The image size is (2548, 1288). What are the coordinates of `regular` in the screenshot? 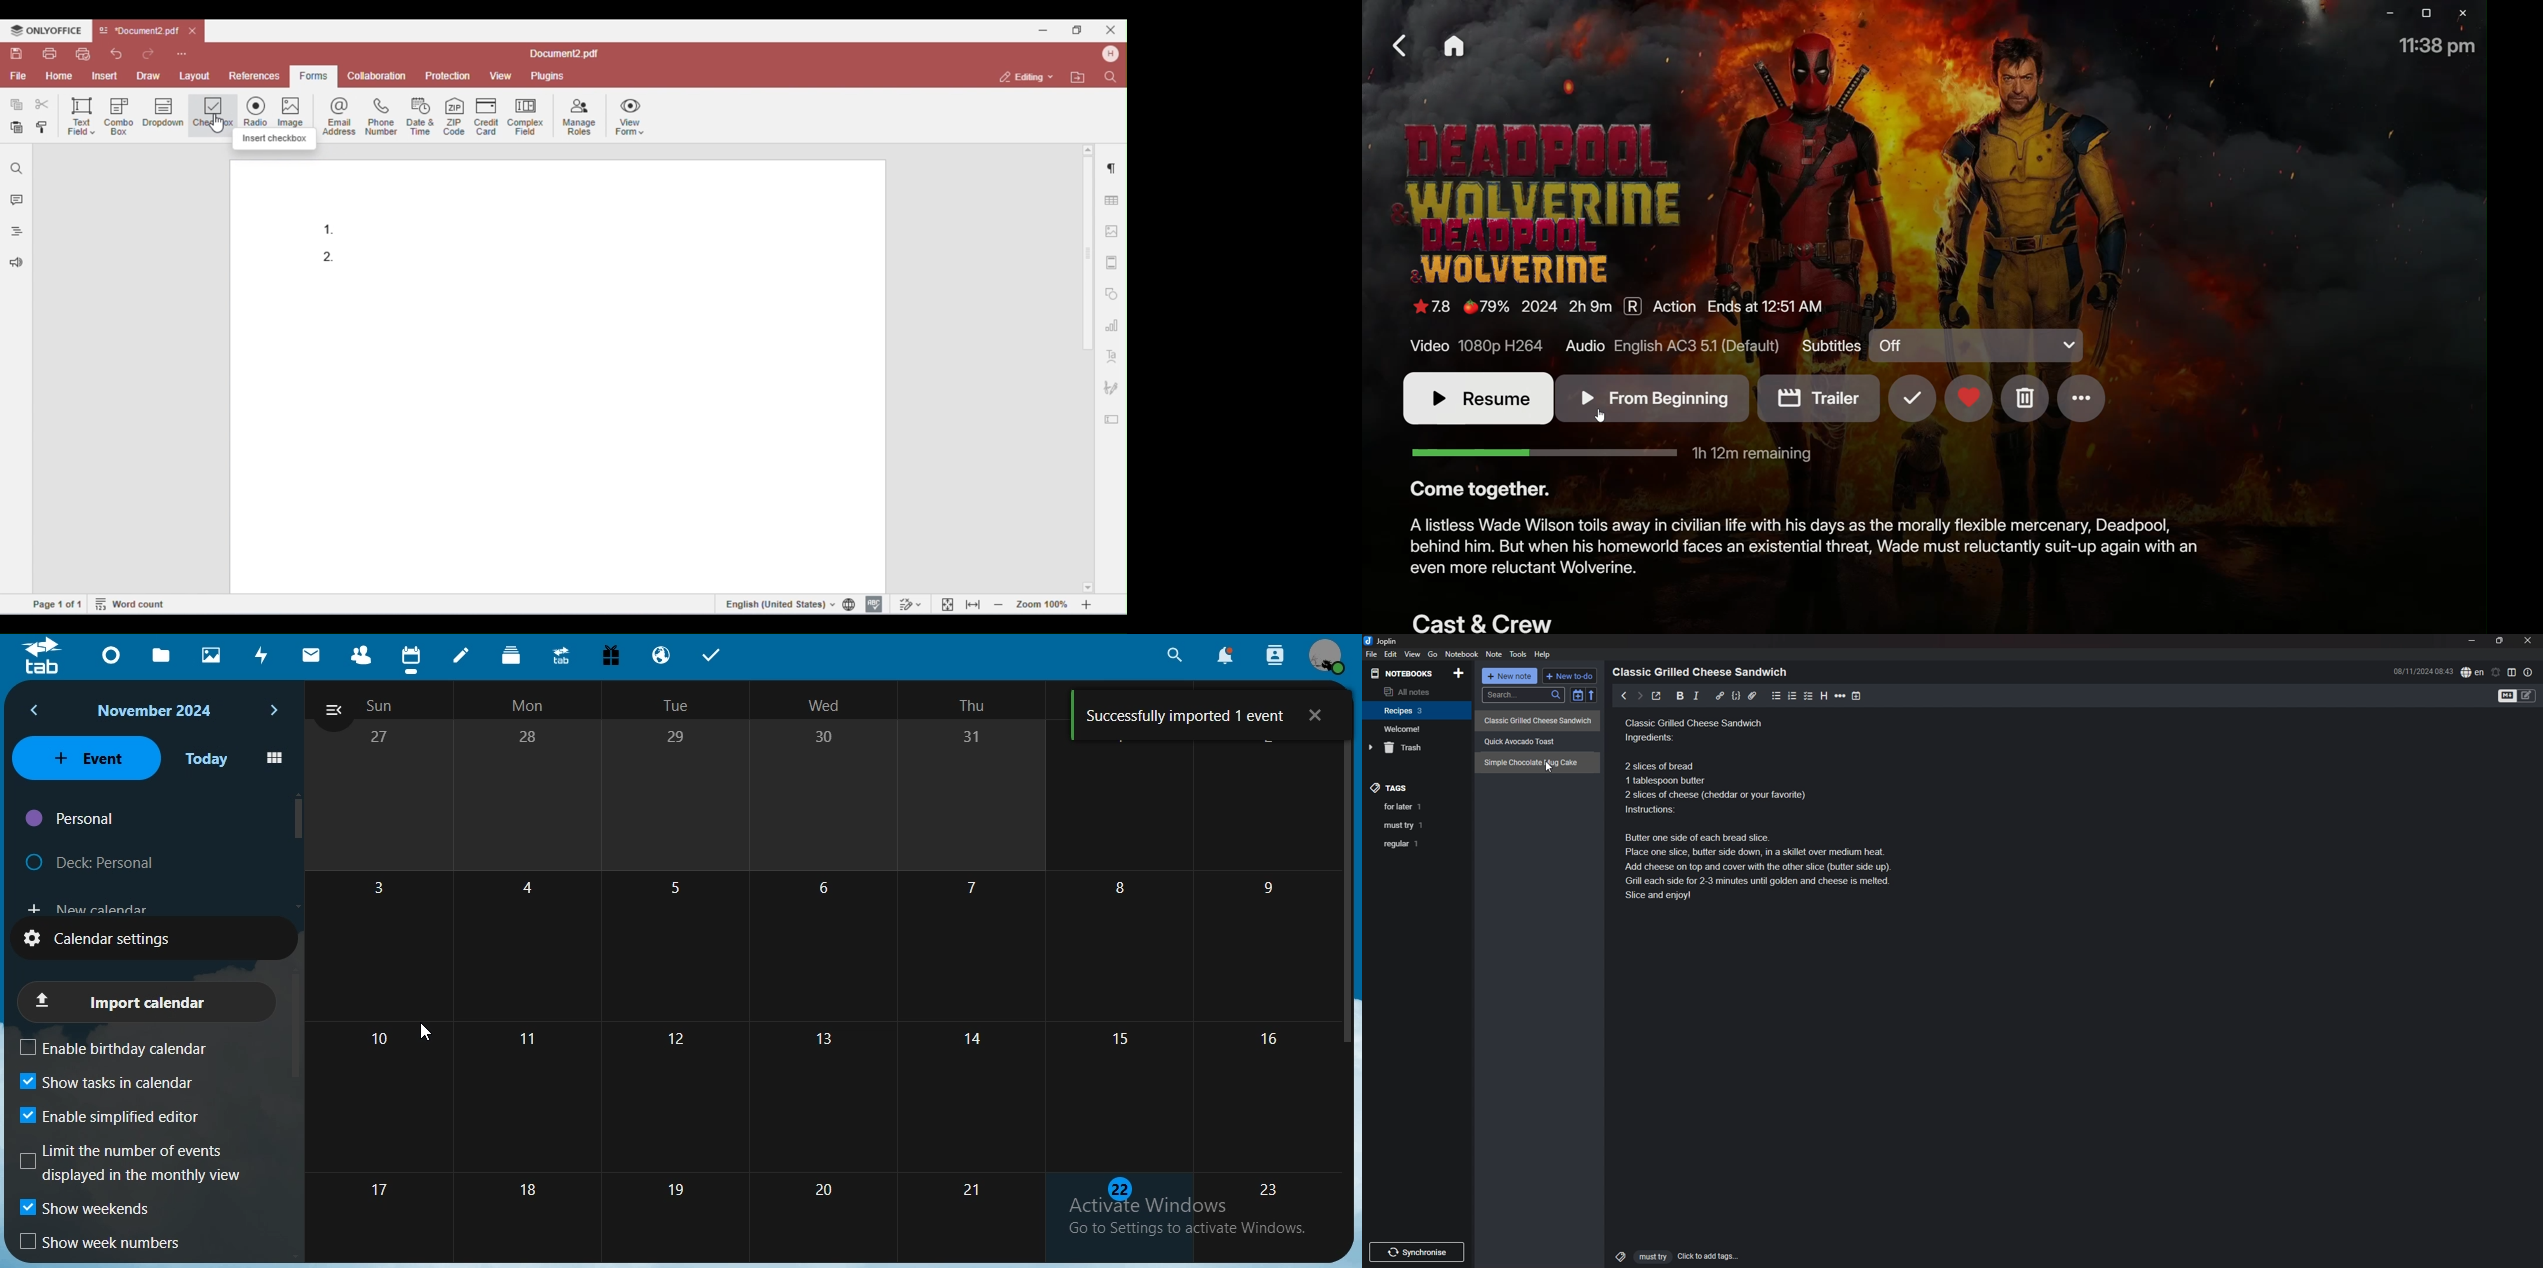 It's located at (1417, 845).